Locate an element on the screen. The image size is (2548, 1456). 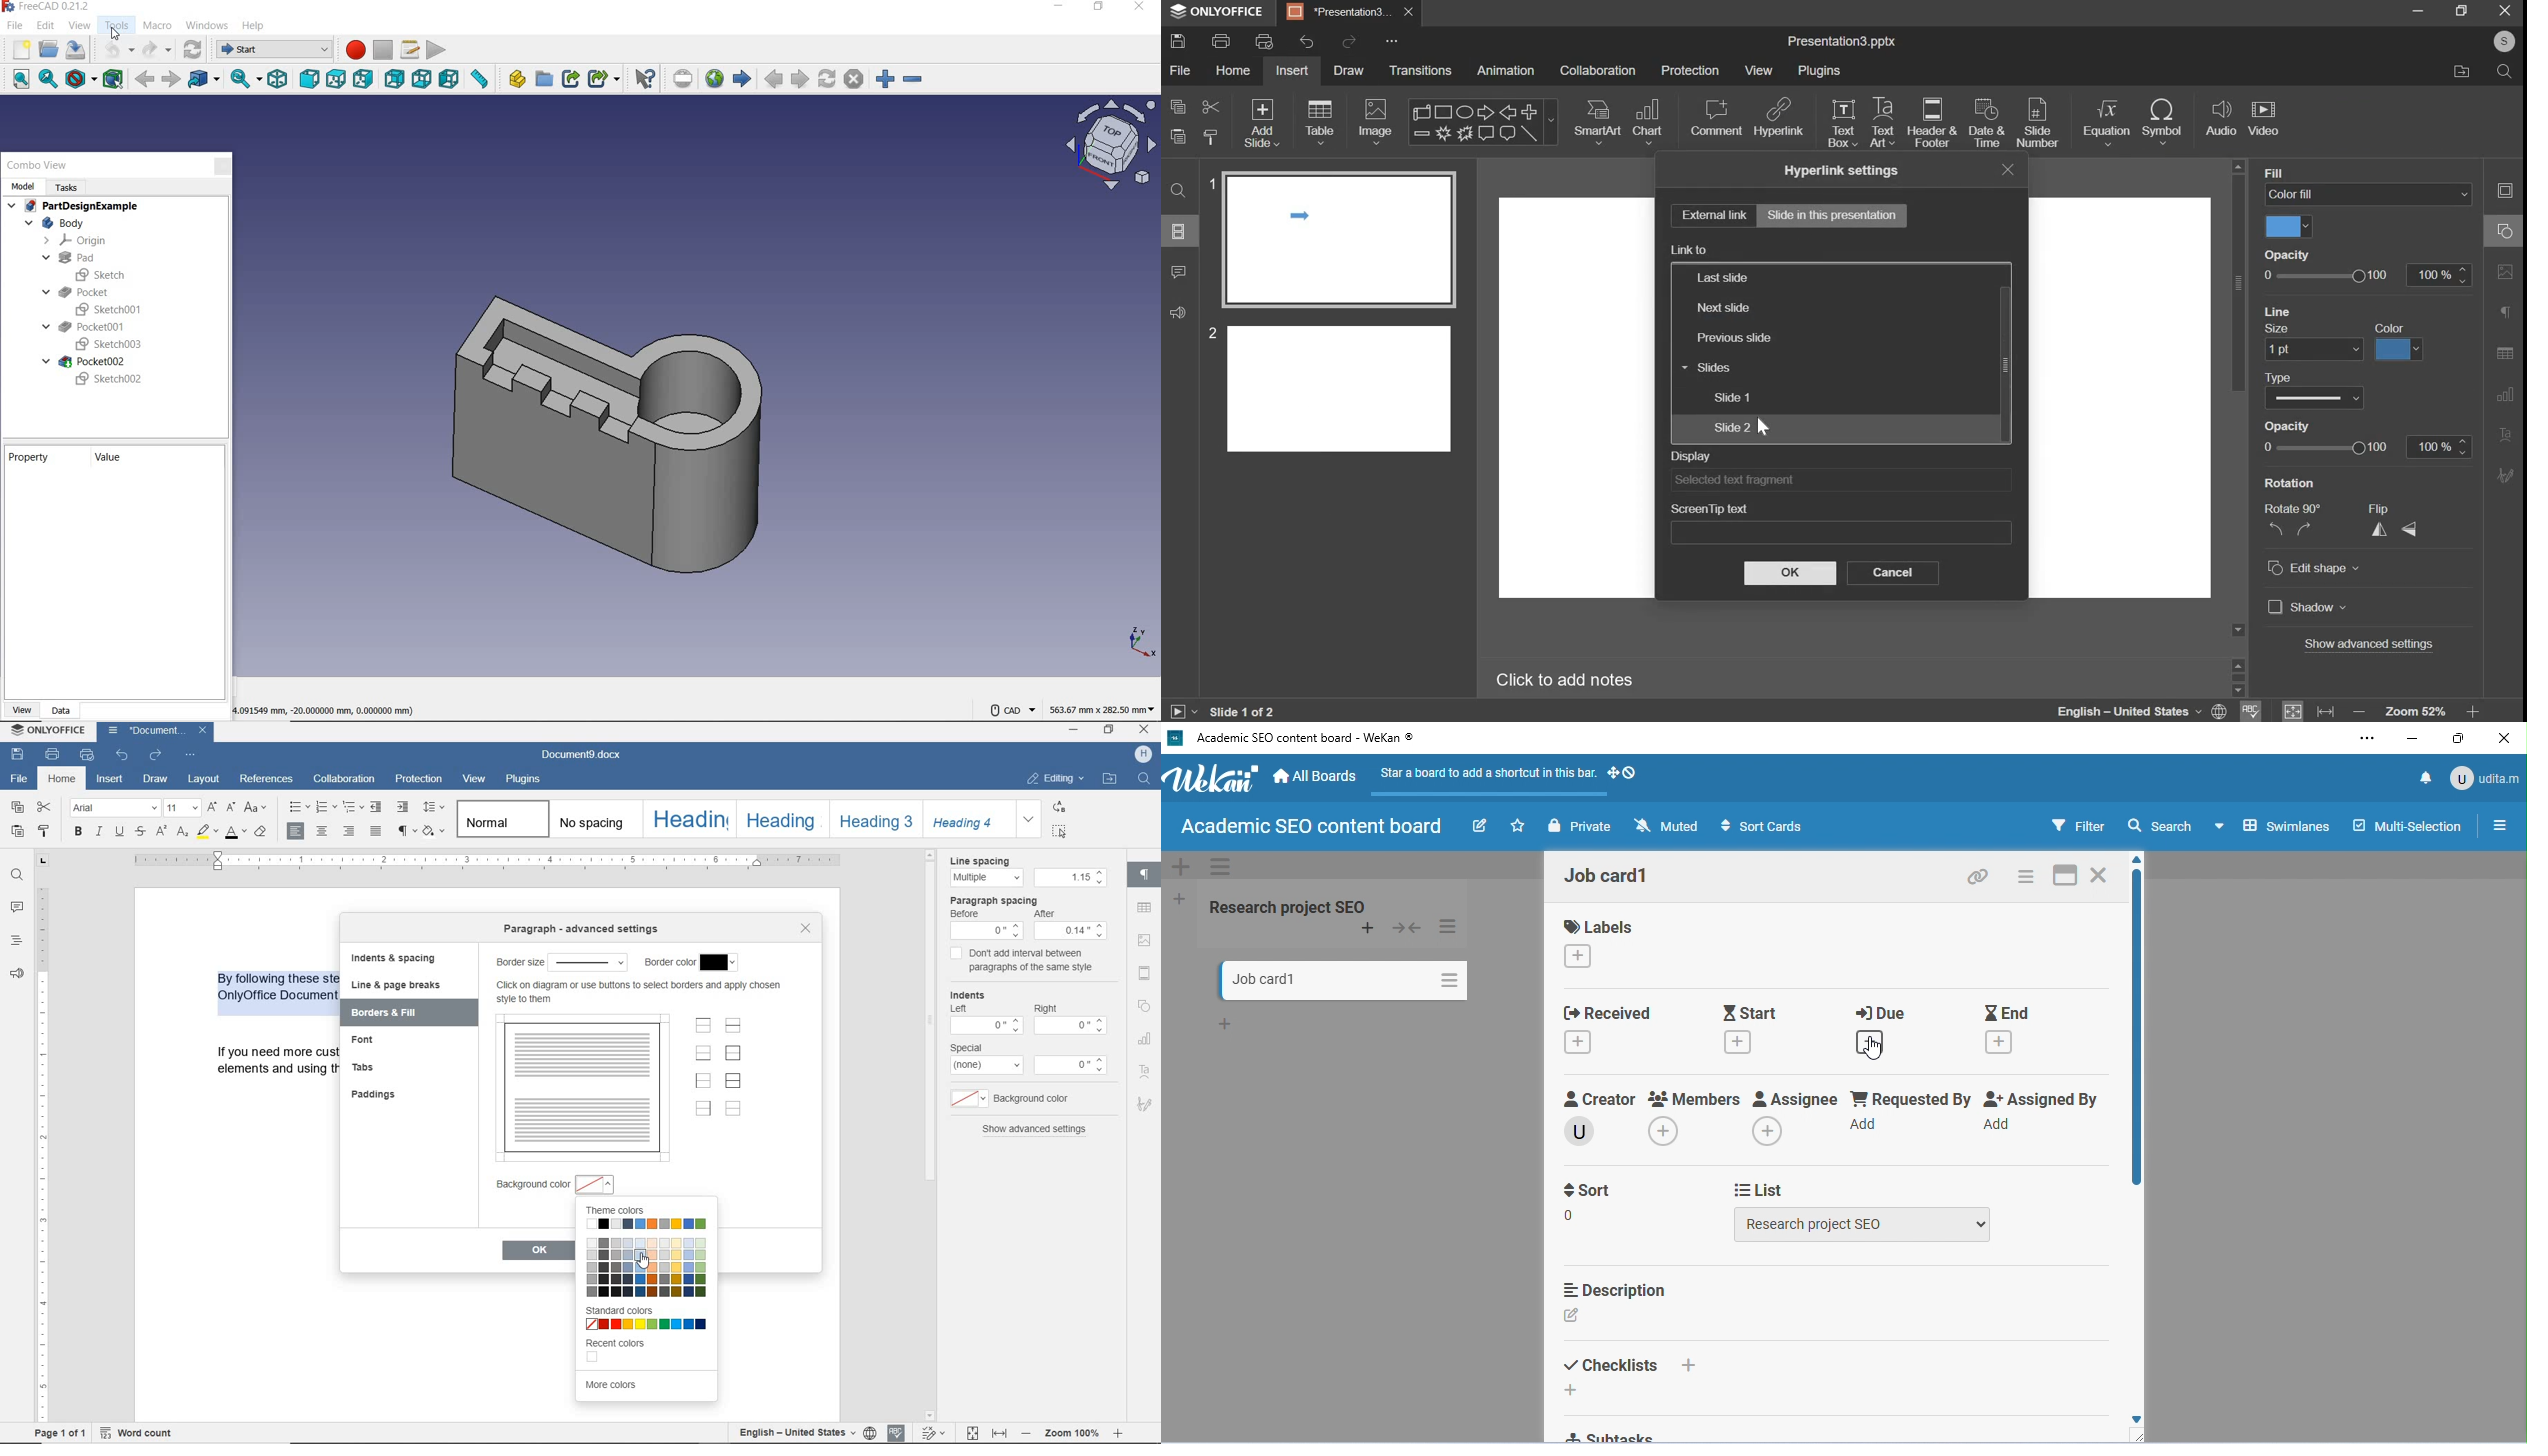
paste is located at coordinates (1212, 136).